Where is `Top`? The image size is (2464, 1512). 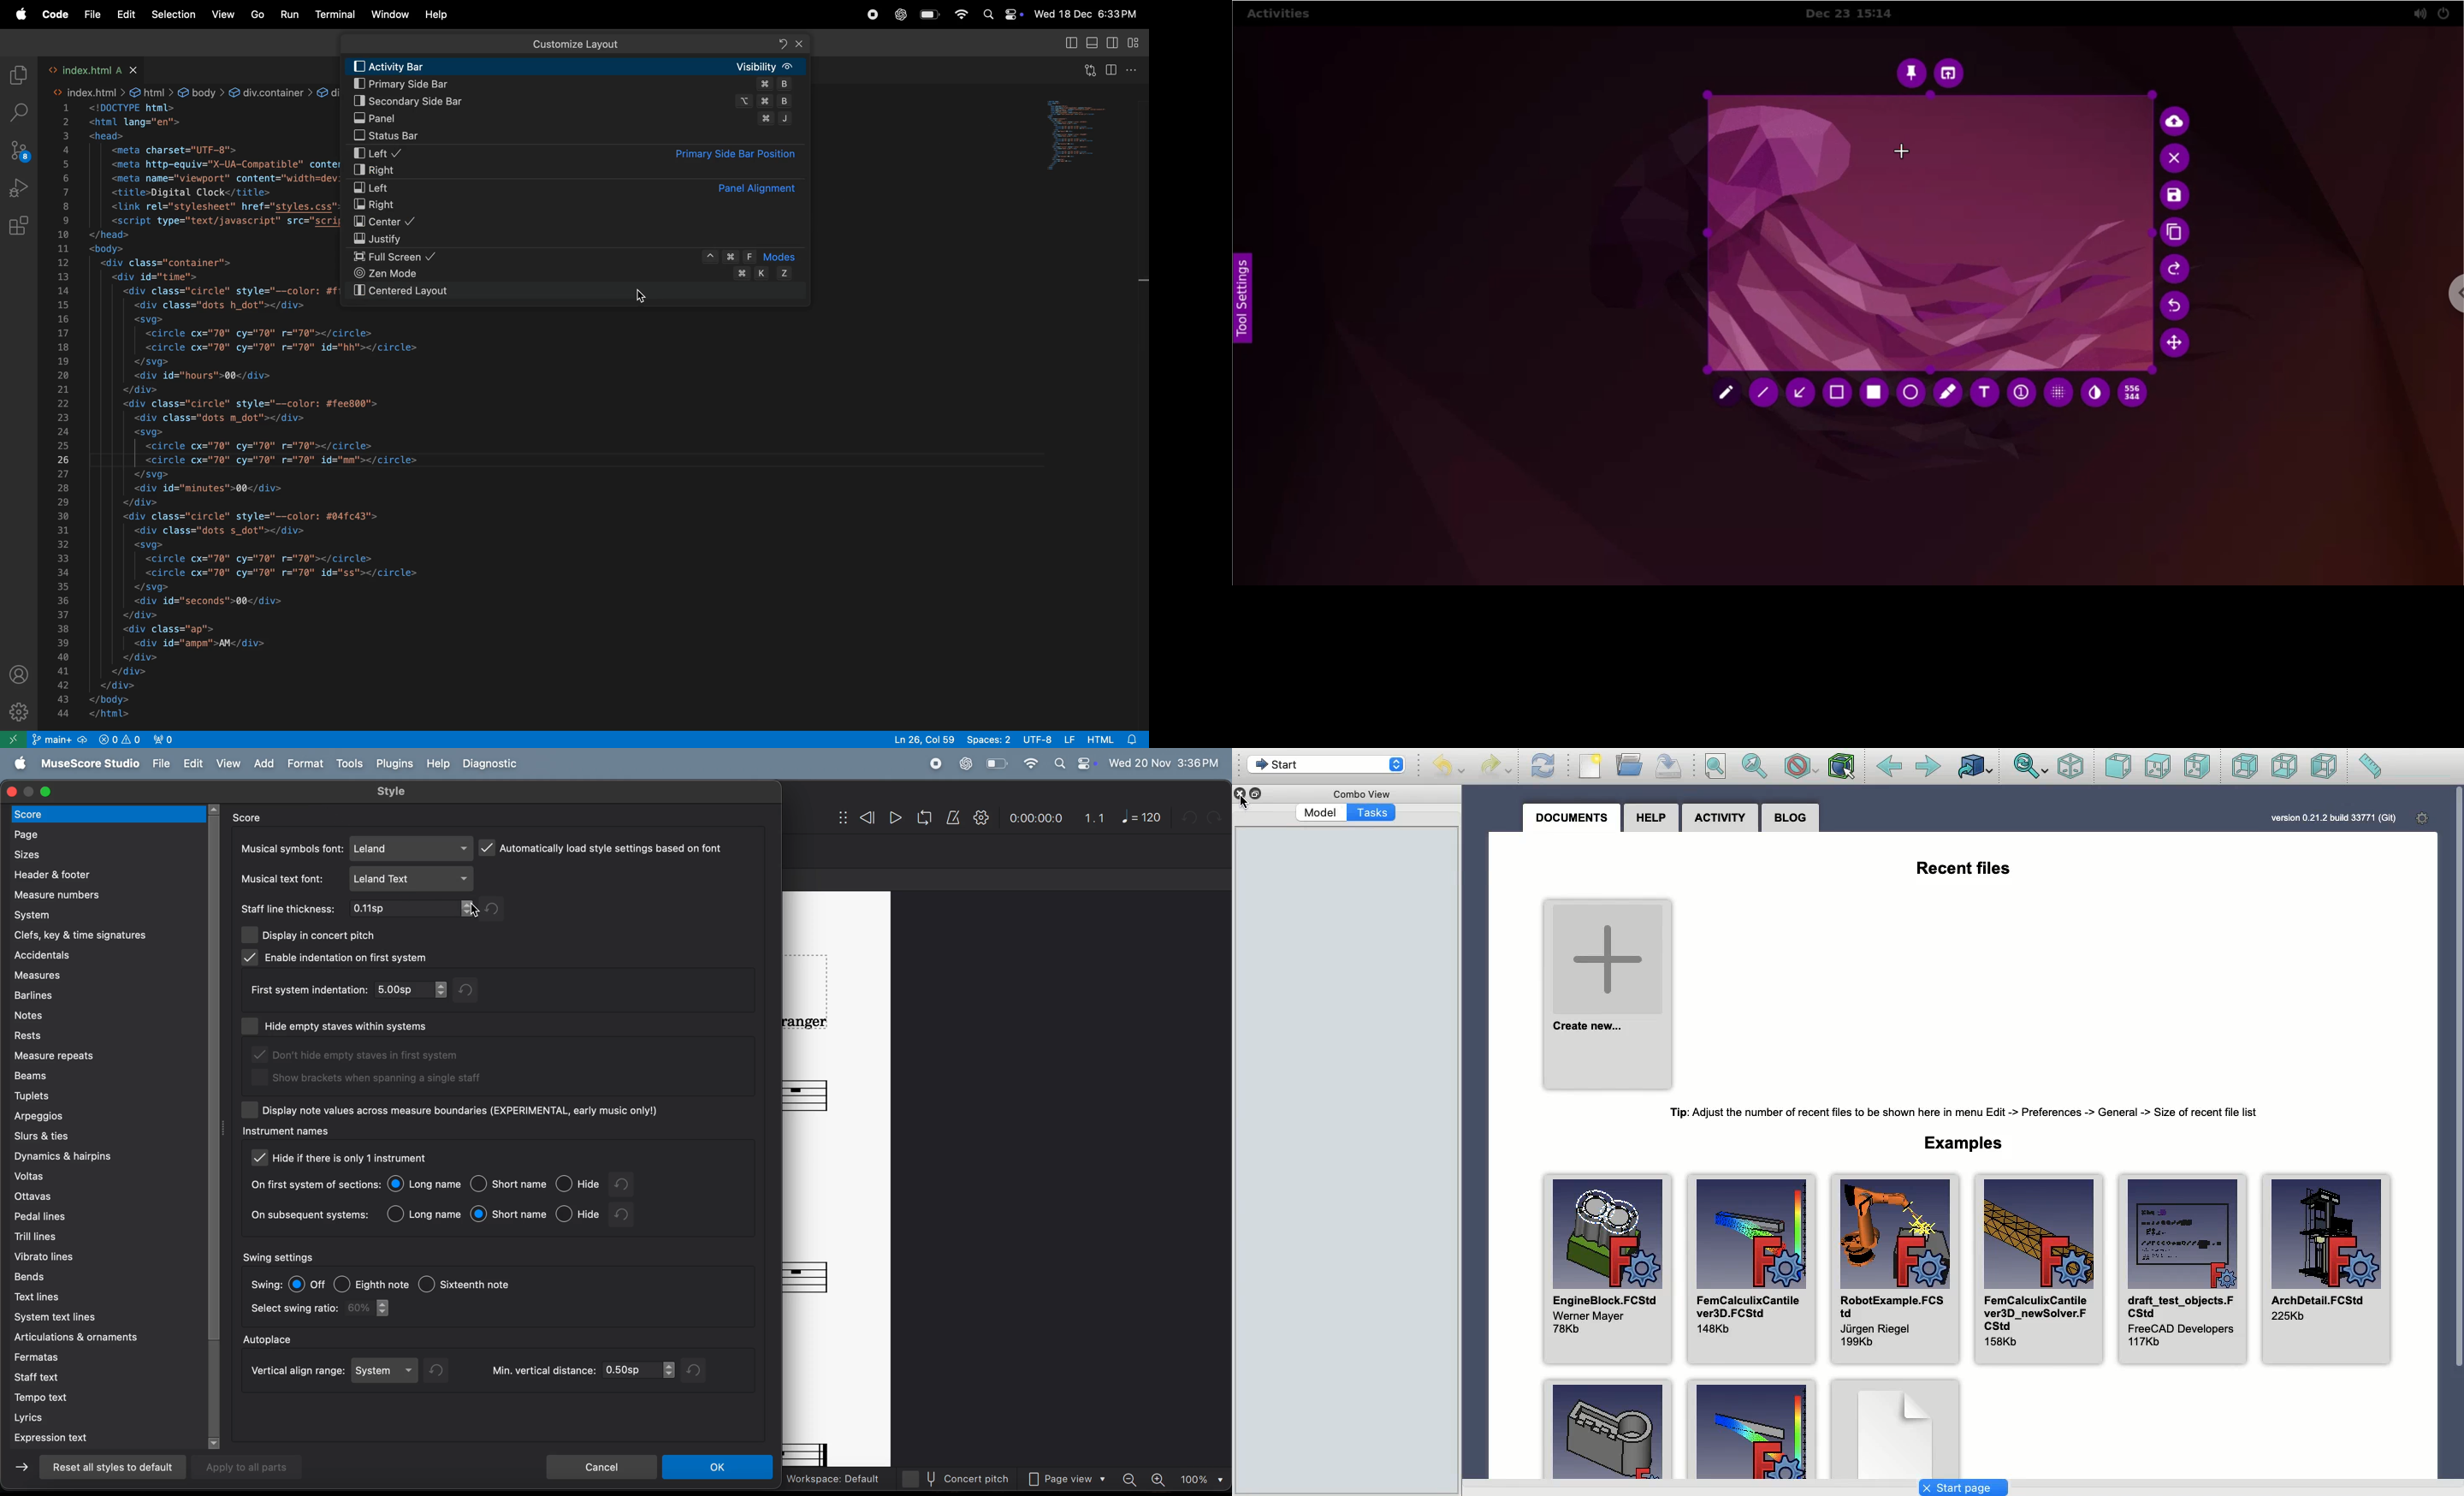
Top is located at coordinates (2159, 765).